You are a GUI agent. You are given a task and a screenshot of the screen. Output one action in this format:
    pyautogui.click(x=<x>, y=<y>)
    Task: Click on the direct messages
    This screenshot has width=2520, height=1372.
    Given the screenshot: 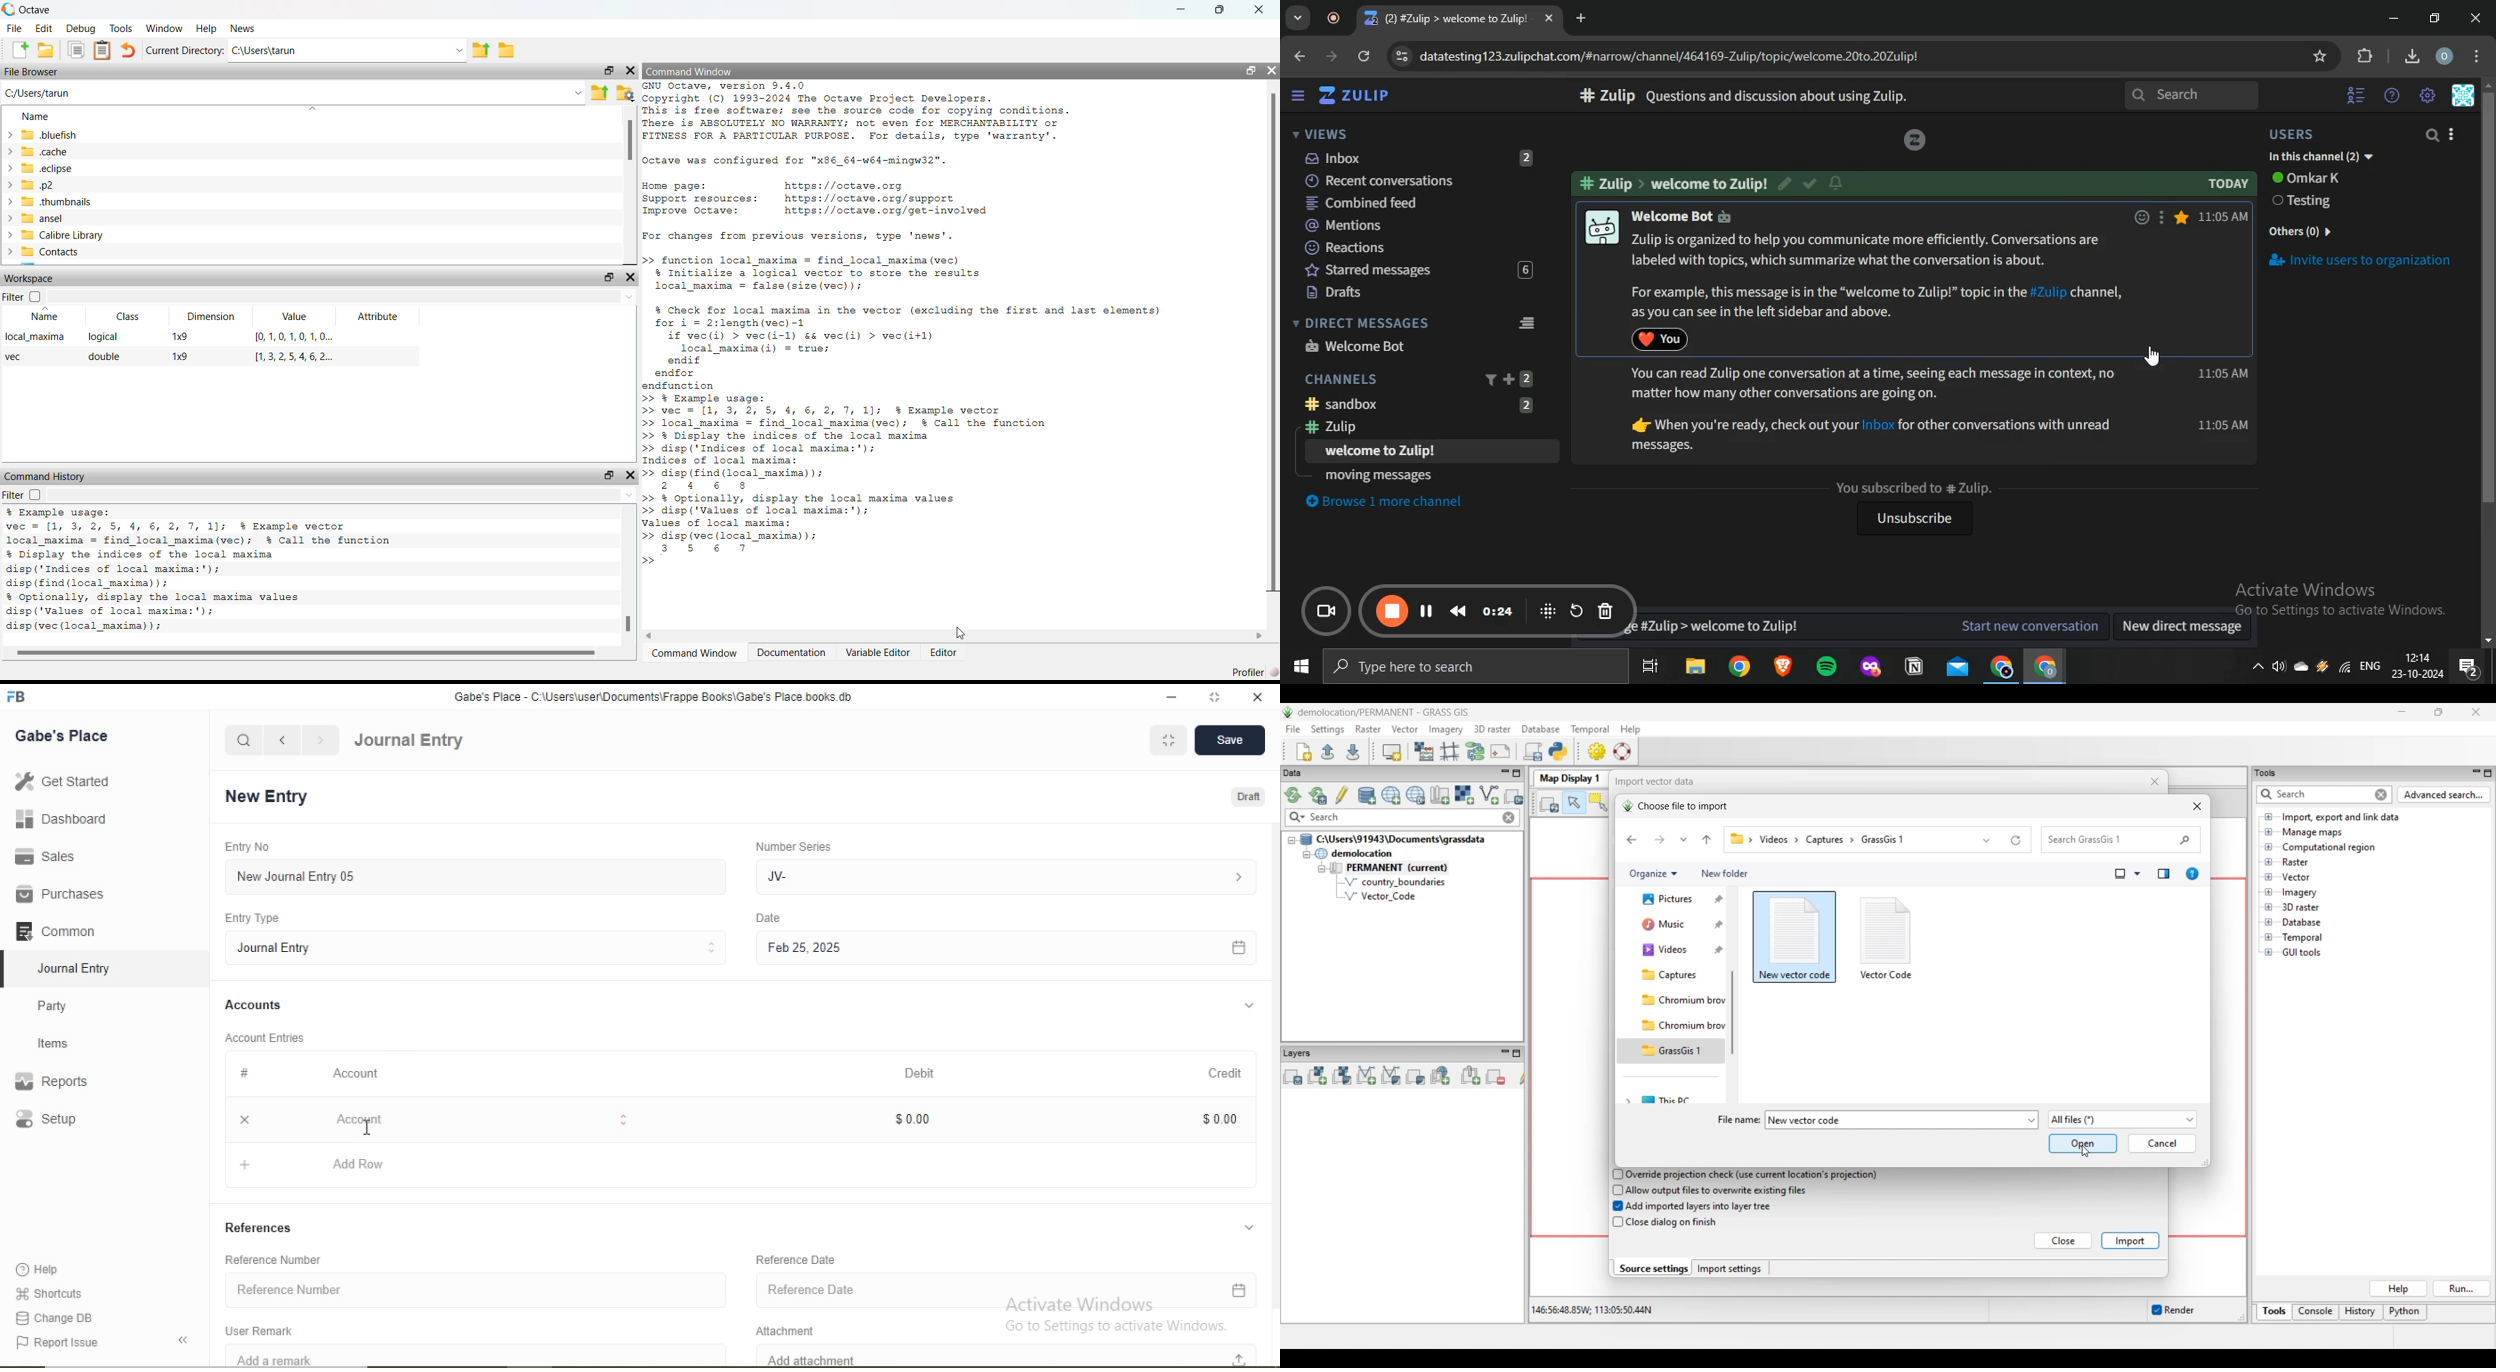 What is the action you would take?
    pyautogui.click(x=1418, y=322)
    